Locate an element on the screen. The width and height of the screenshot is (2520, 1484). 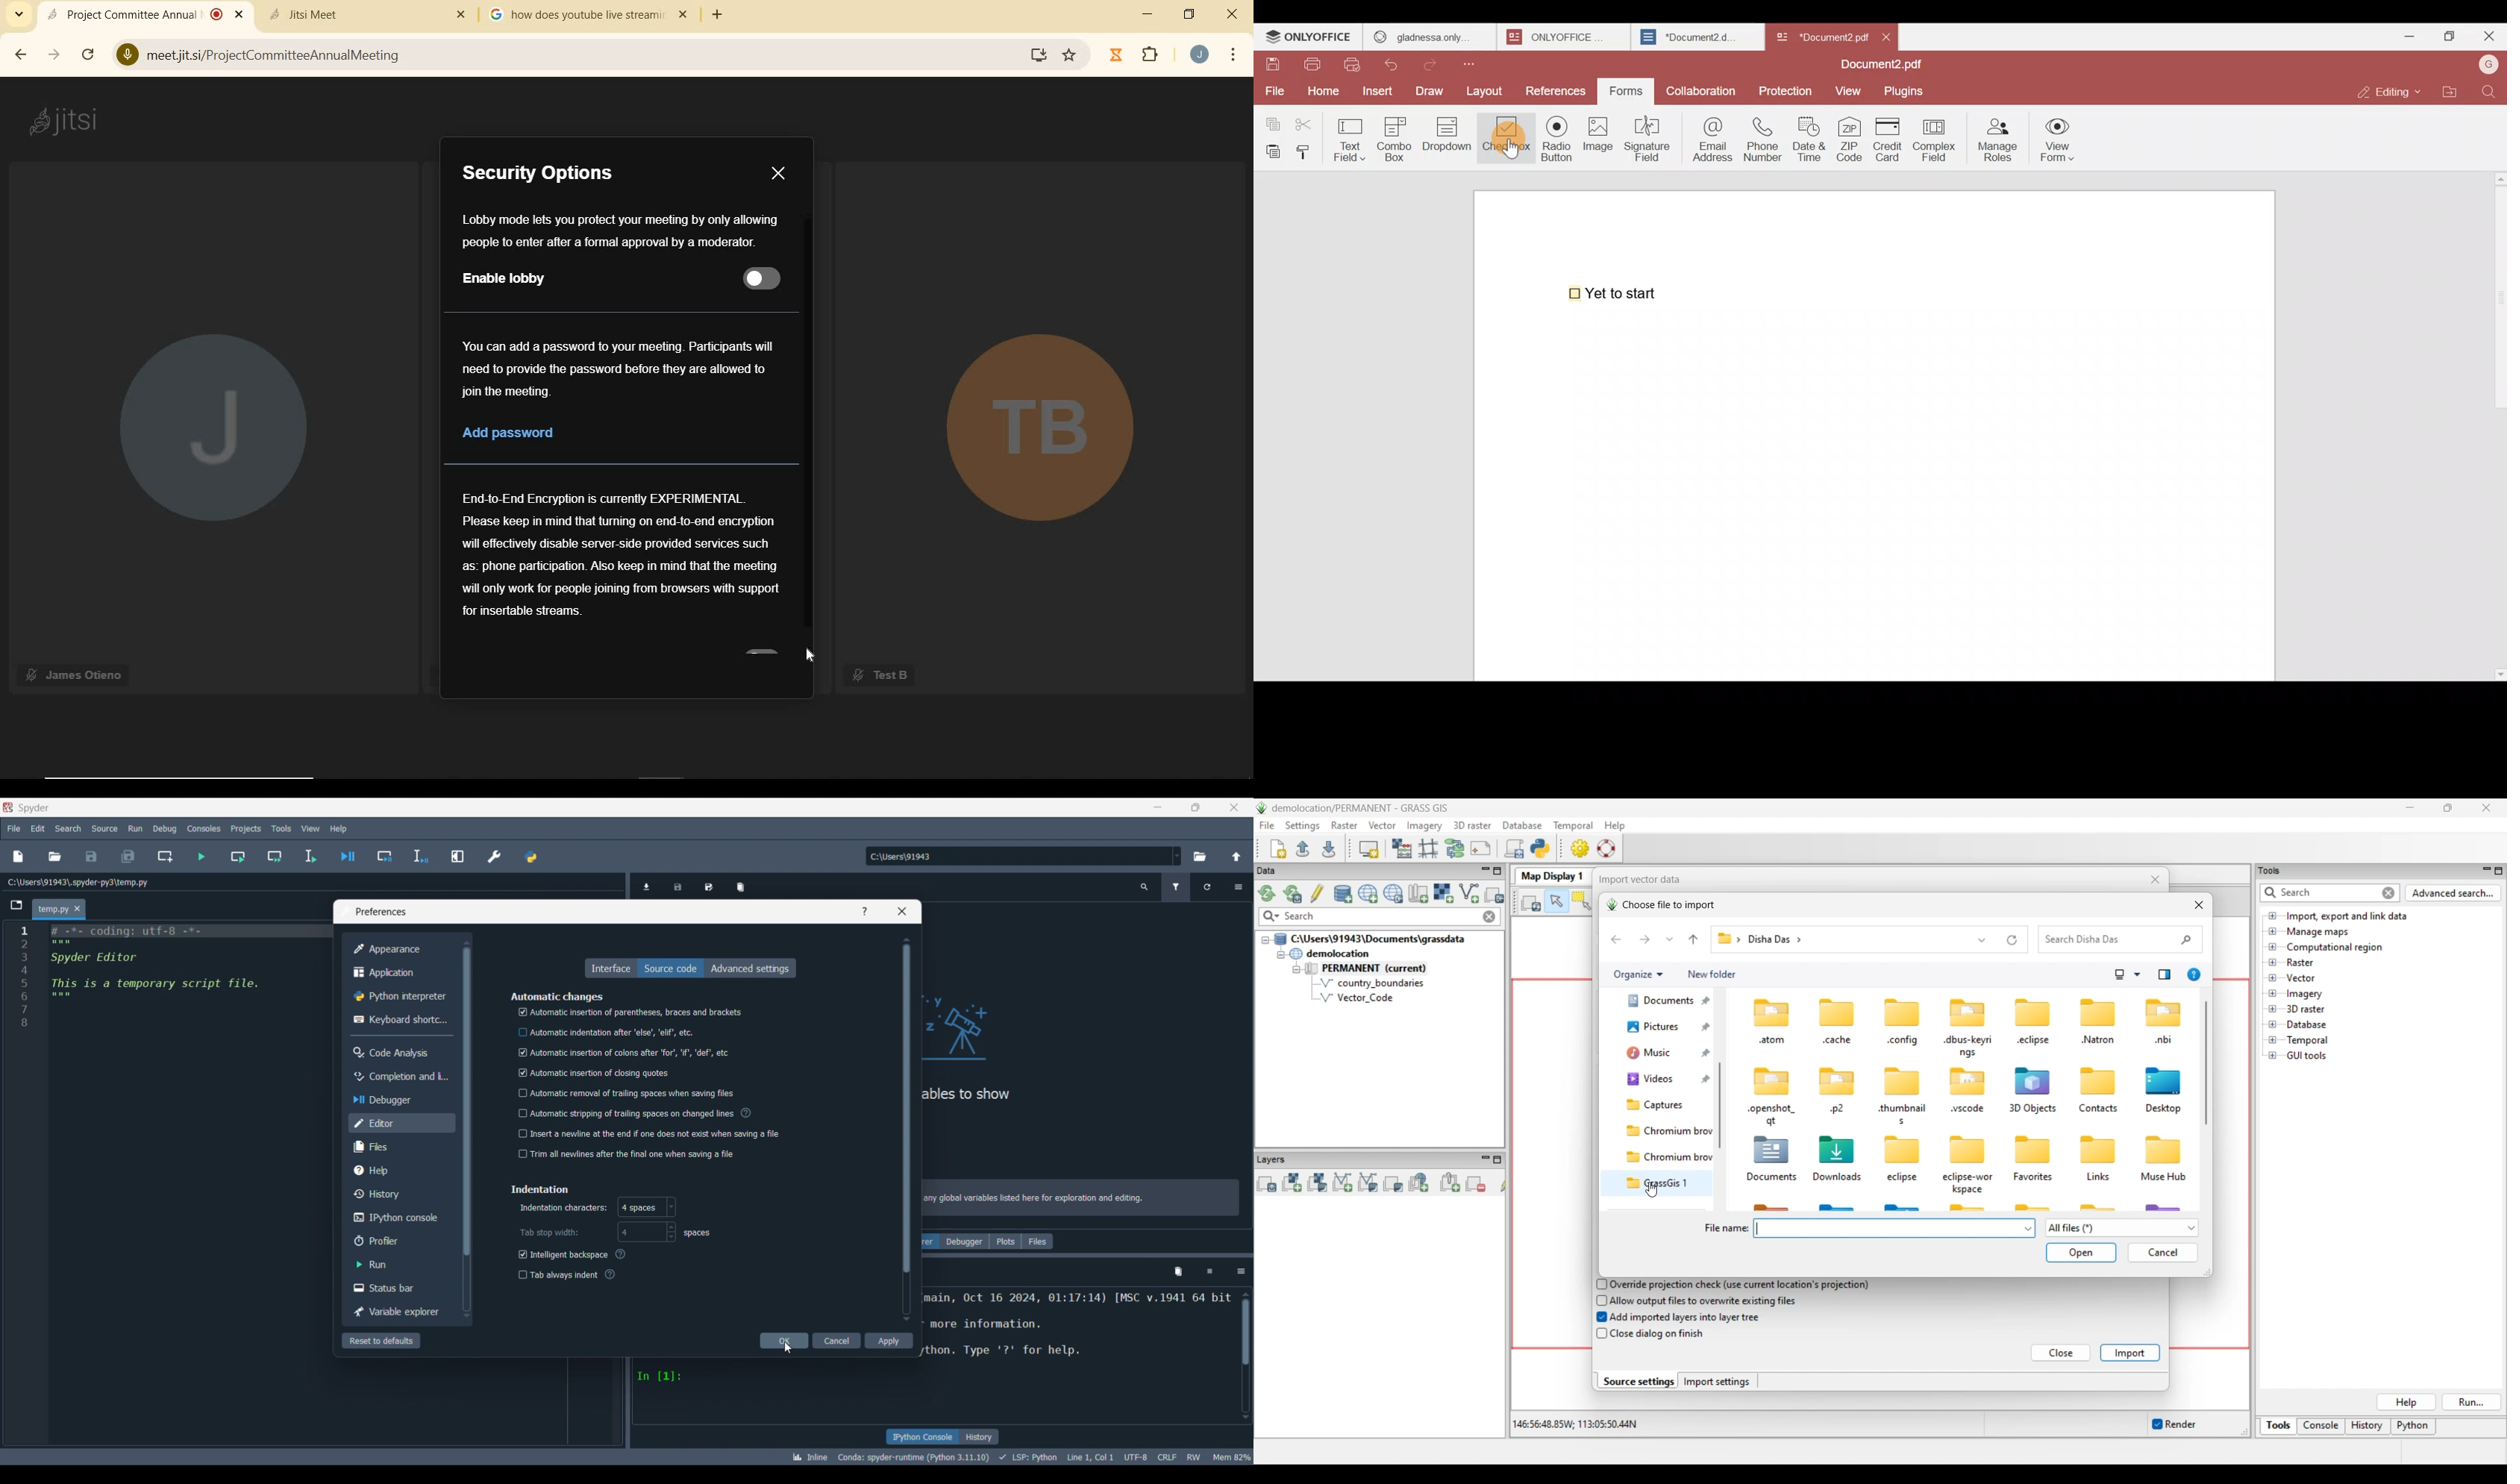
Run current cell and go to next one is located at coordinates (274, 856).